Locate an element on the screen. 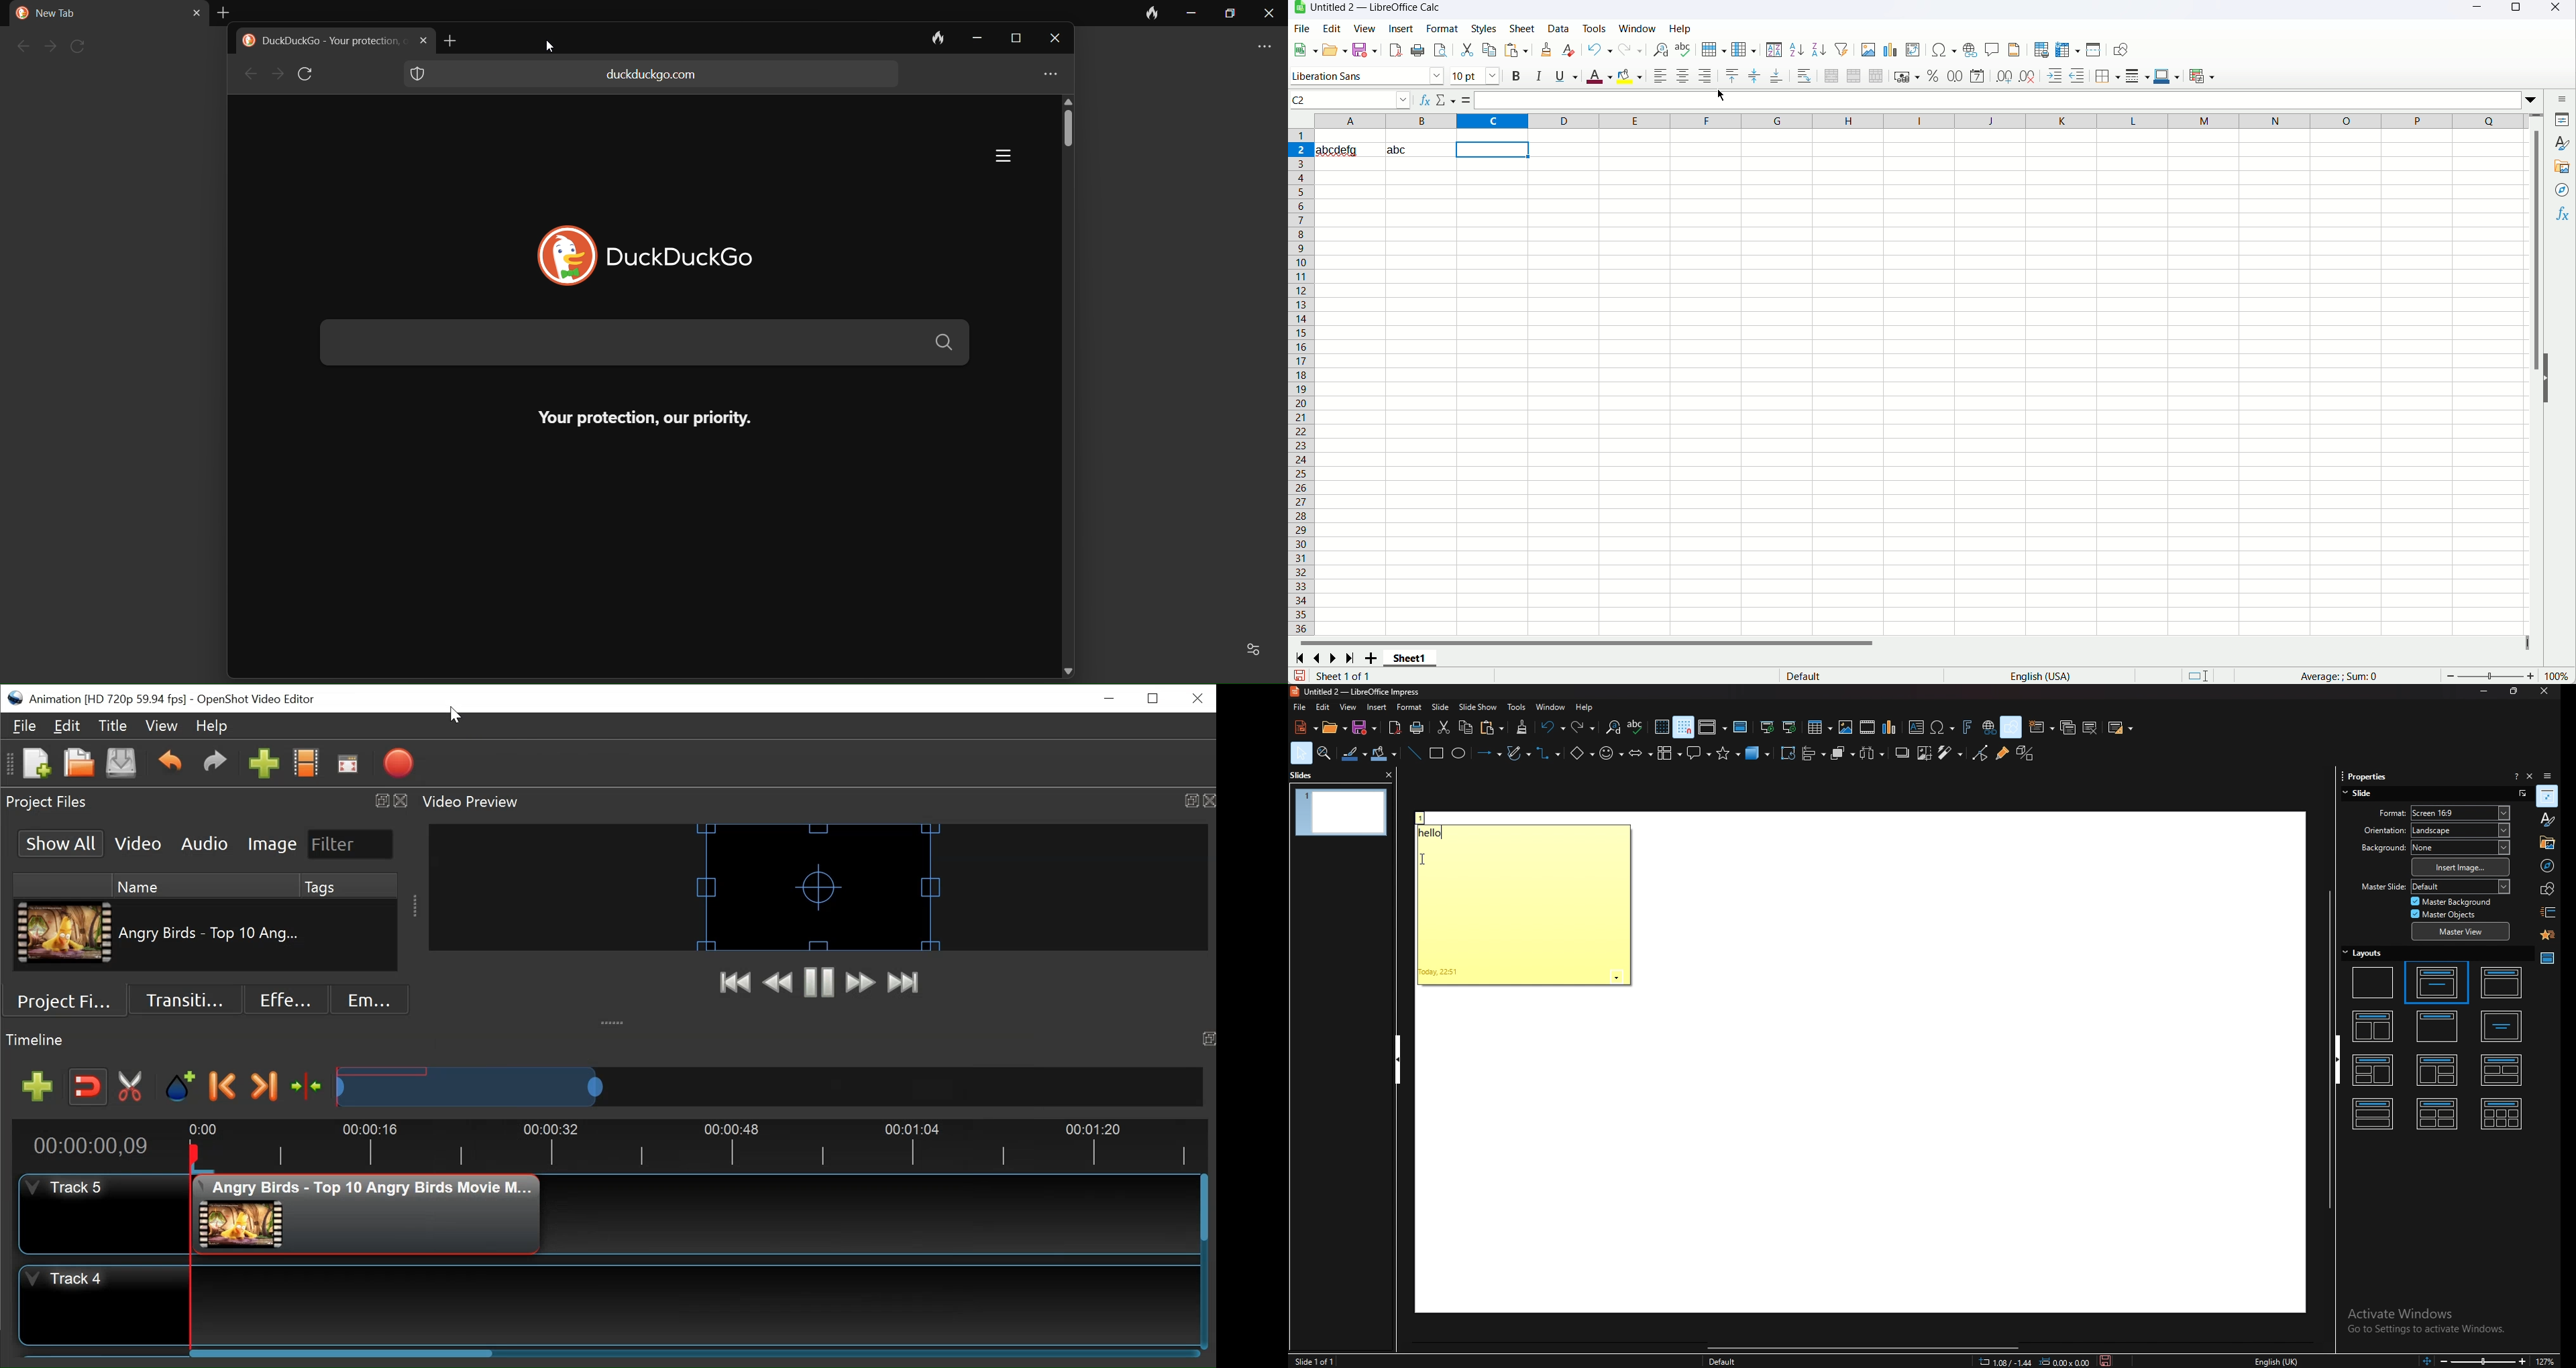  slide 1 of 1 is located at coordinates (1318, 1361).